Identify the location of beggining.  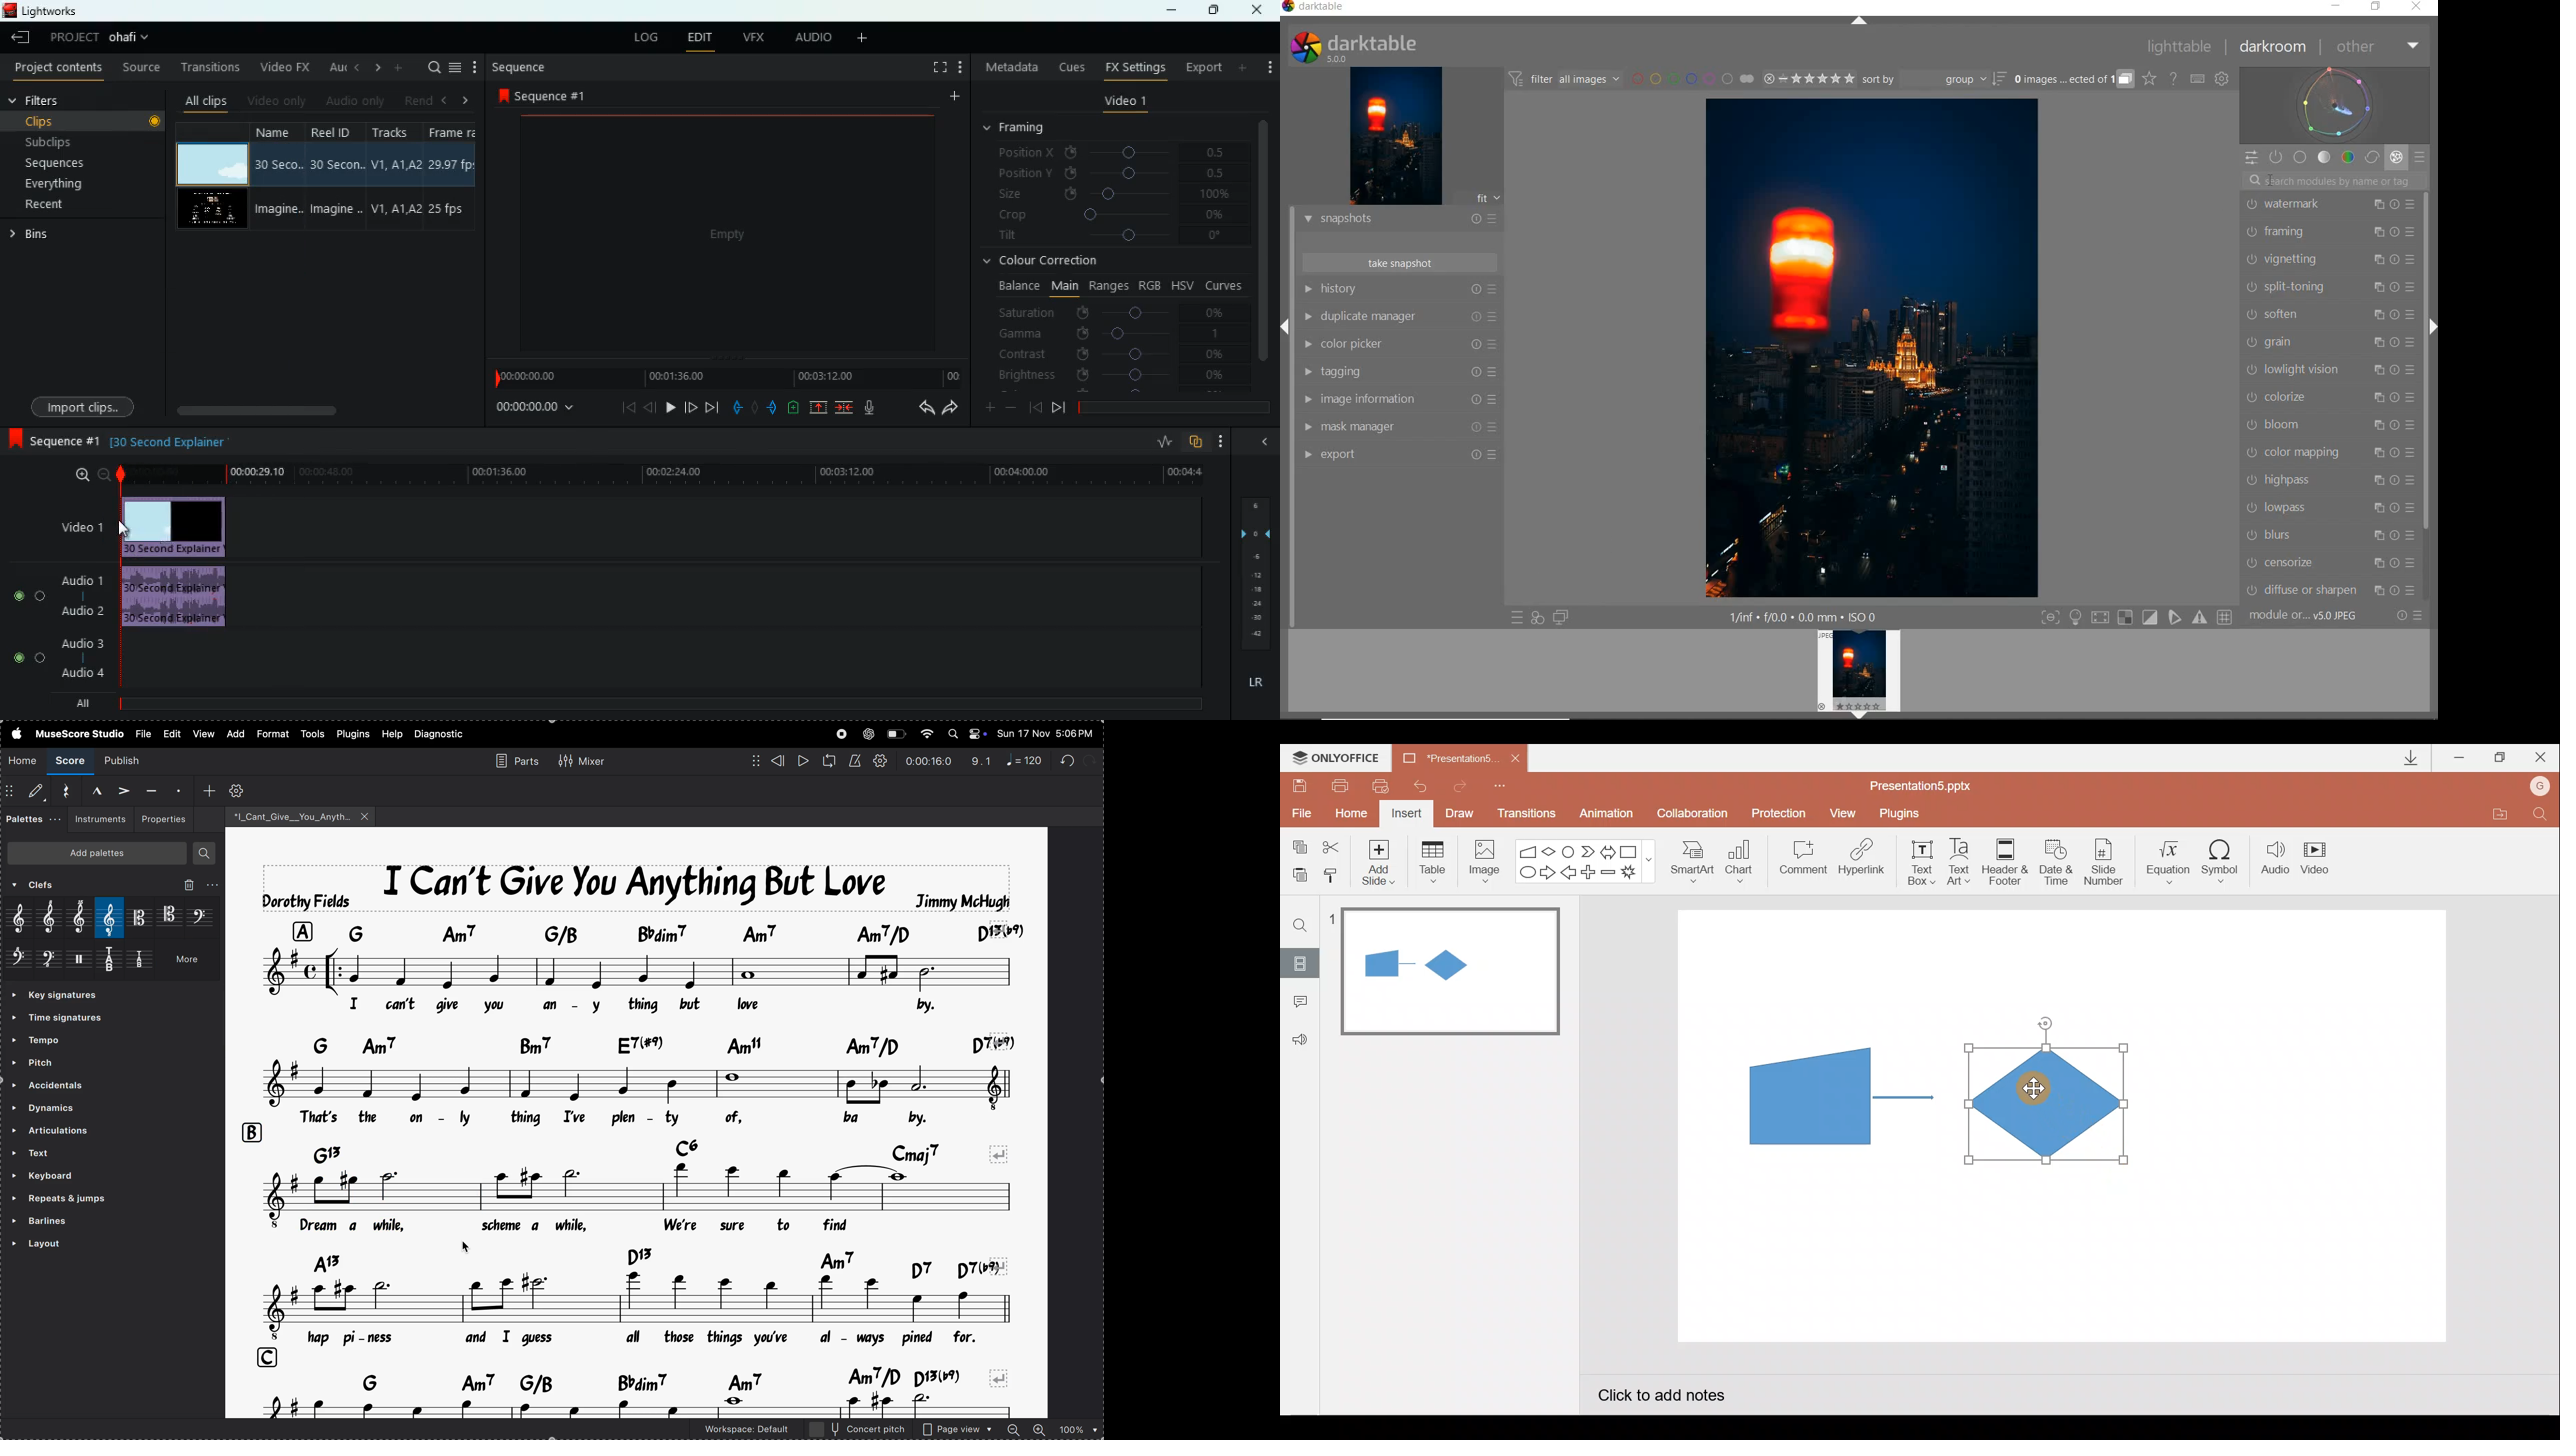
(622, 409).